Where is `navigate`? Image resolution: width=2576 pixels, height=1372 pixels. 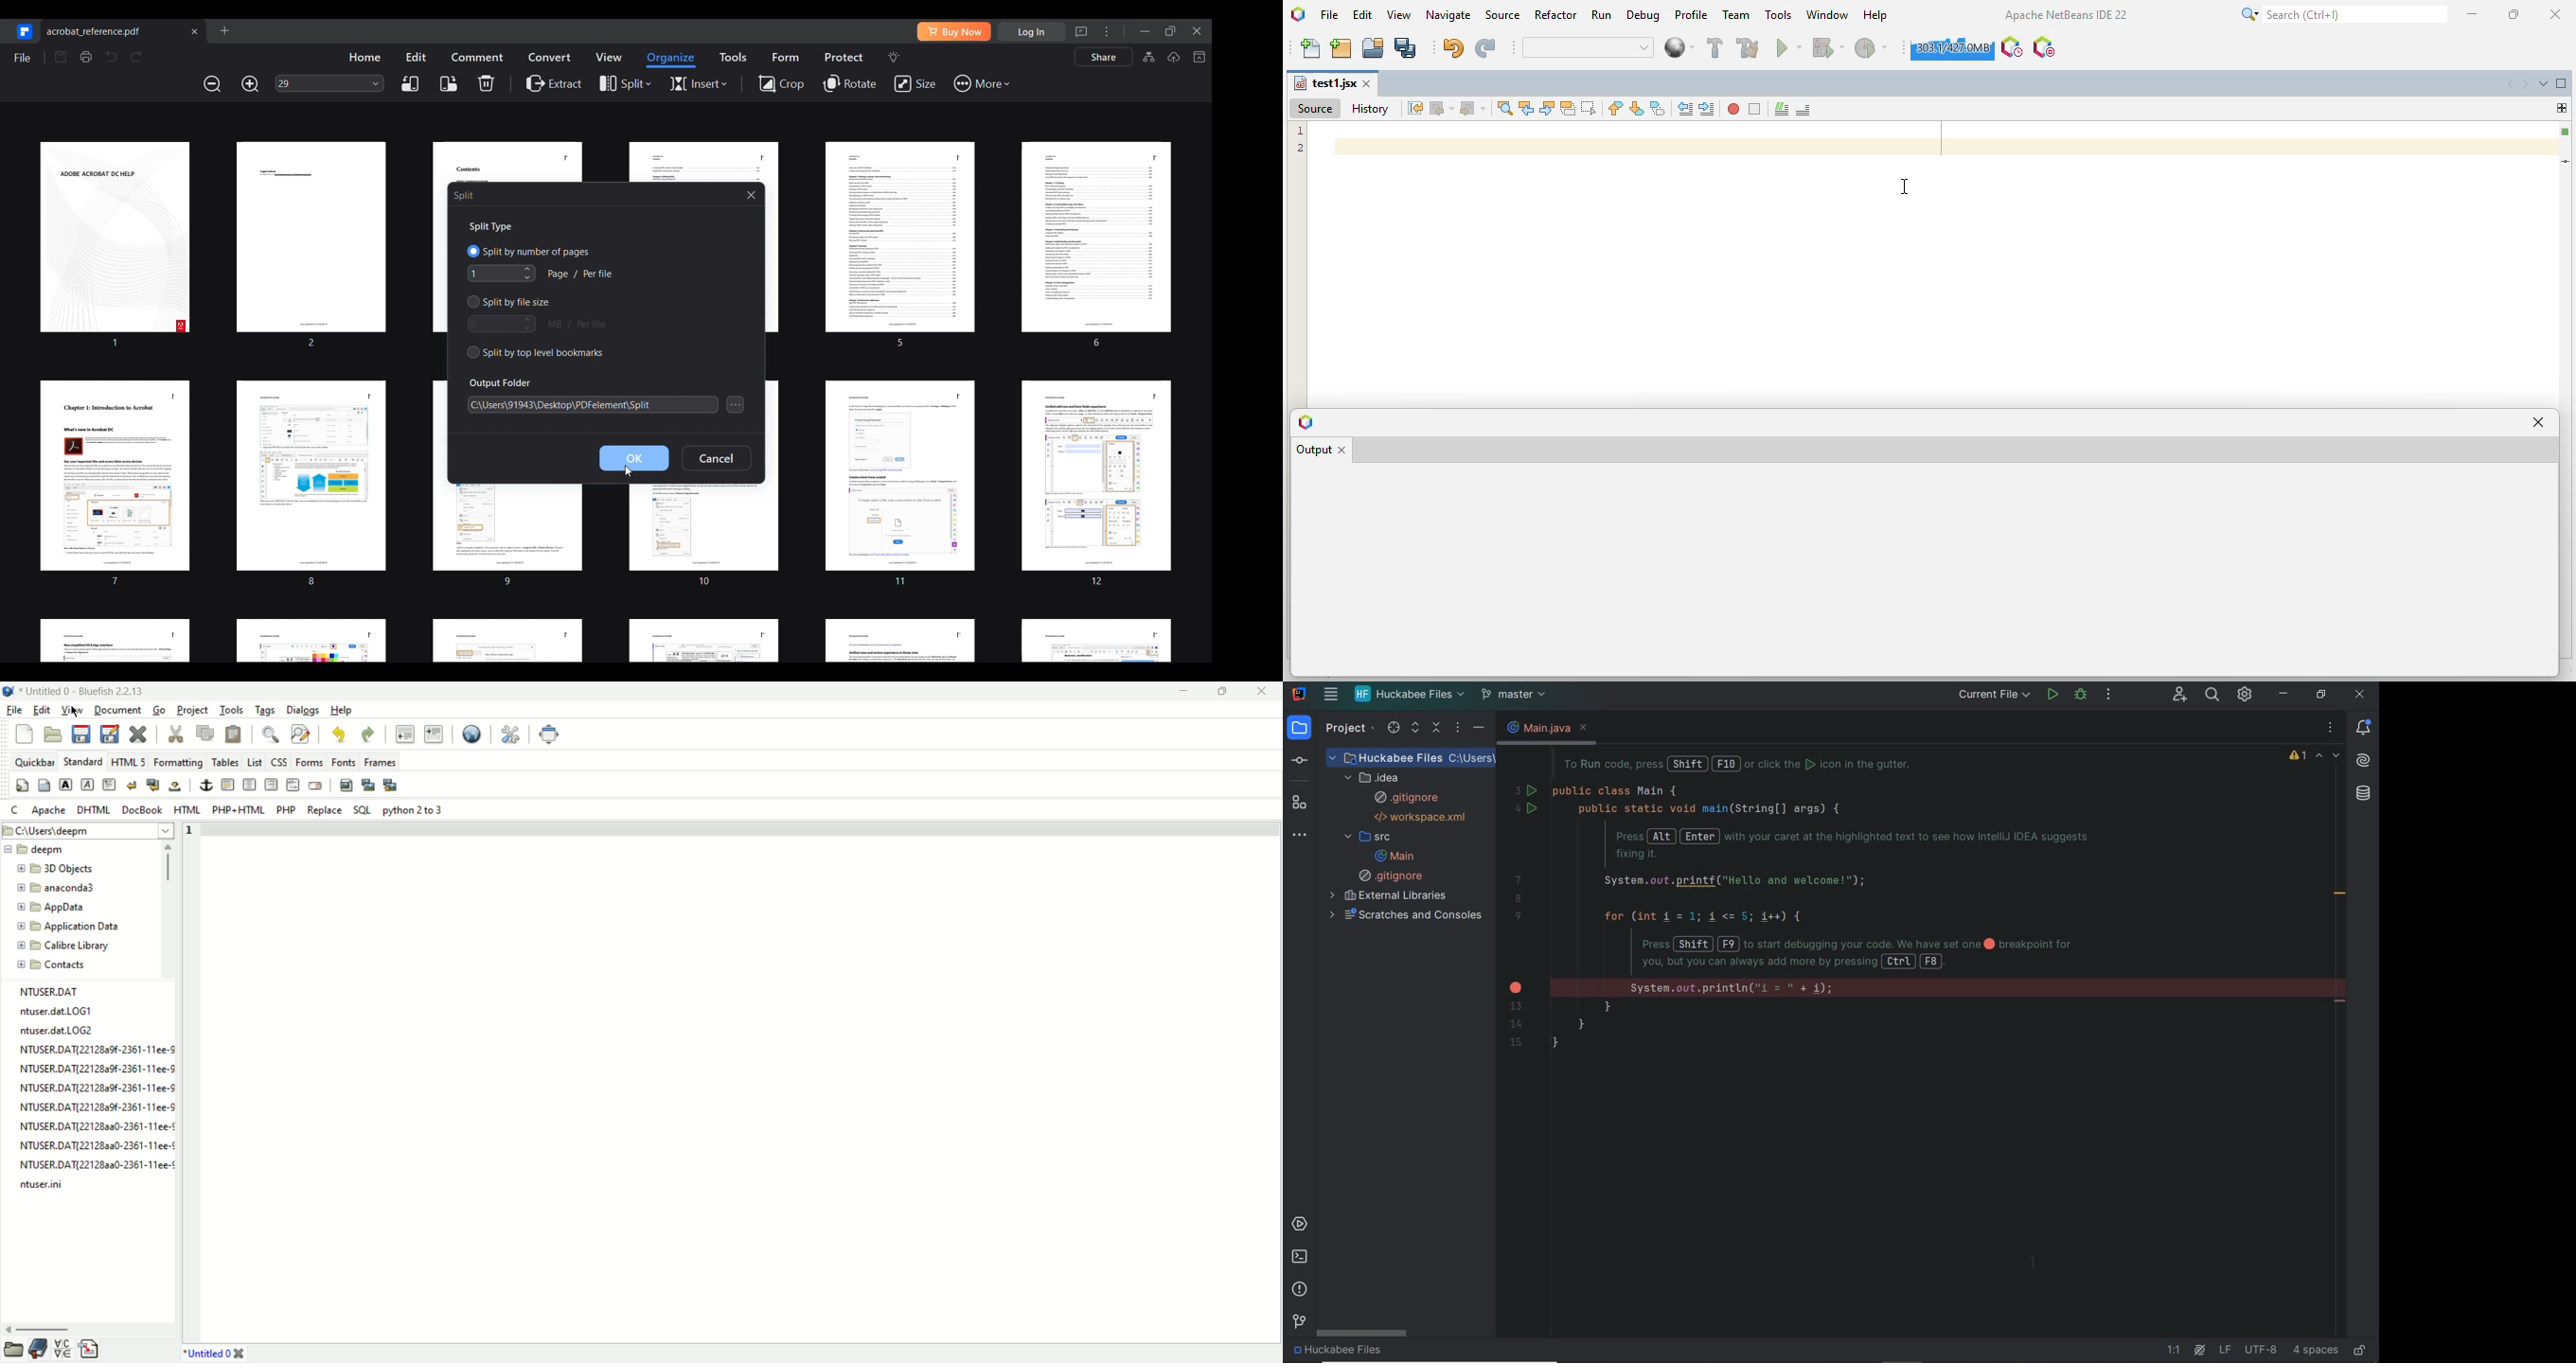 navigate is located at coordinates (1450, 15).